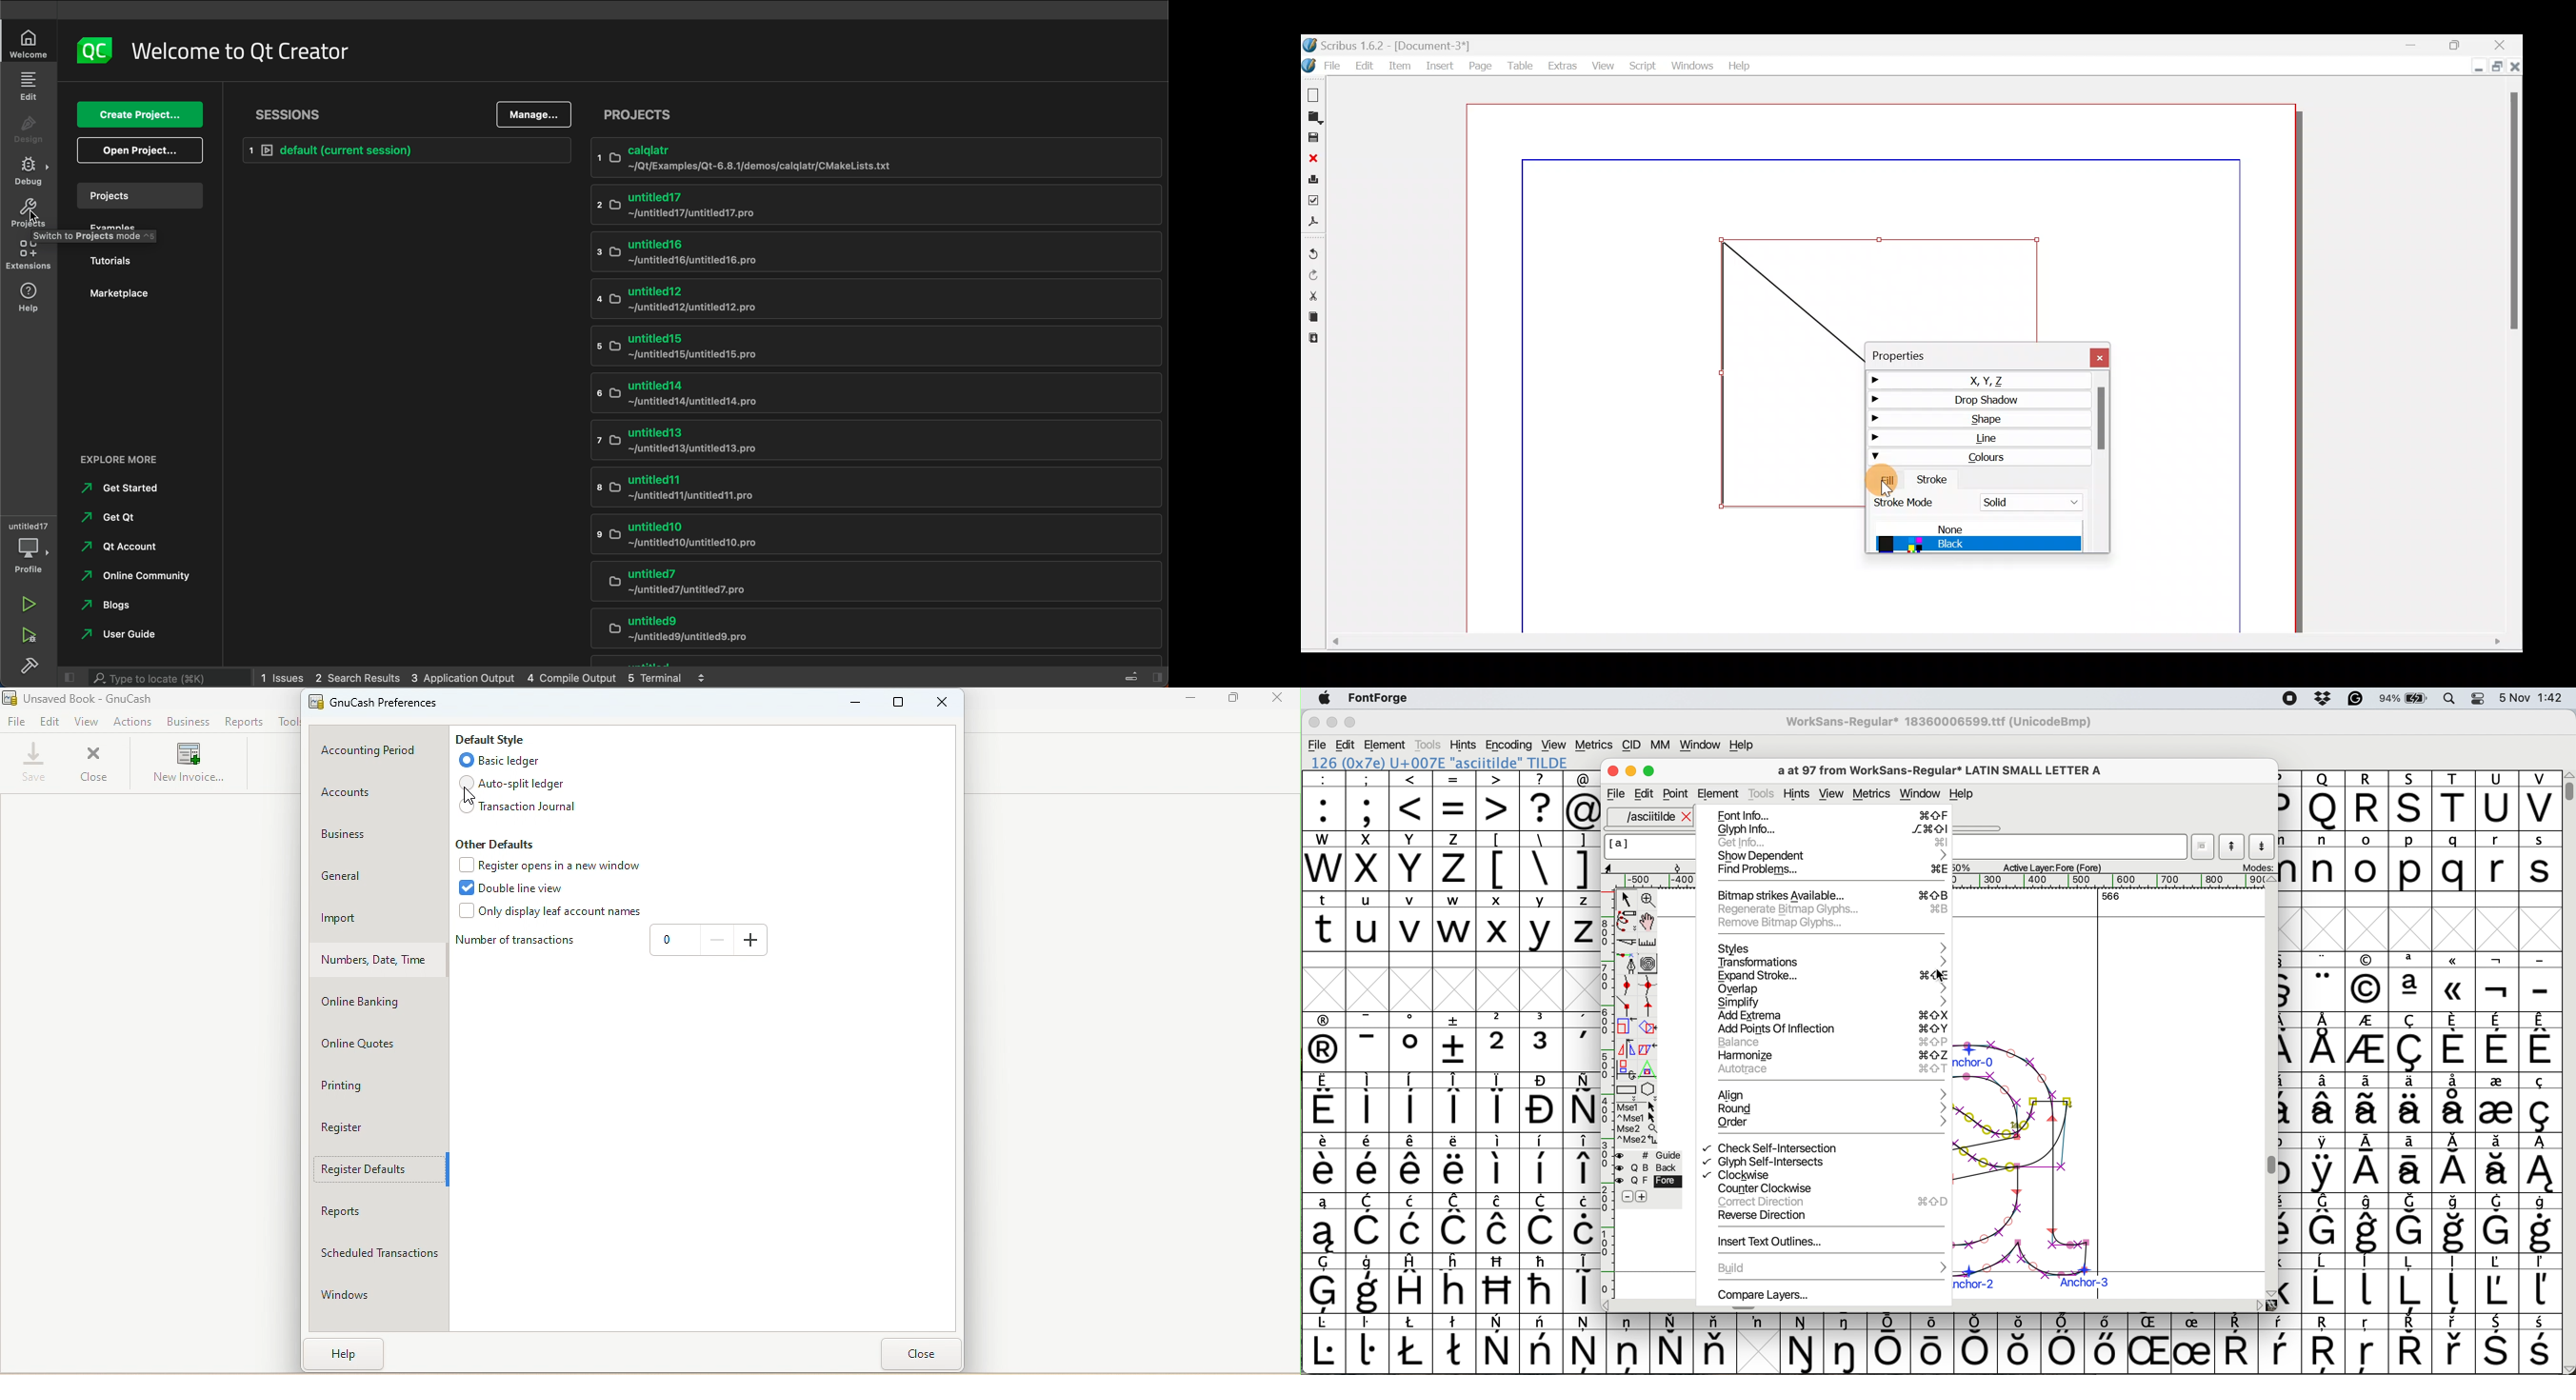 Image resolution: width=2576 pixels, height=1400 pixels. What do you see at coordinates (1541, 800) in the screenshot?
I see `?` at bounding box center [1541, 800].